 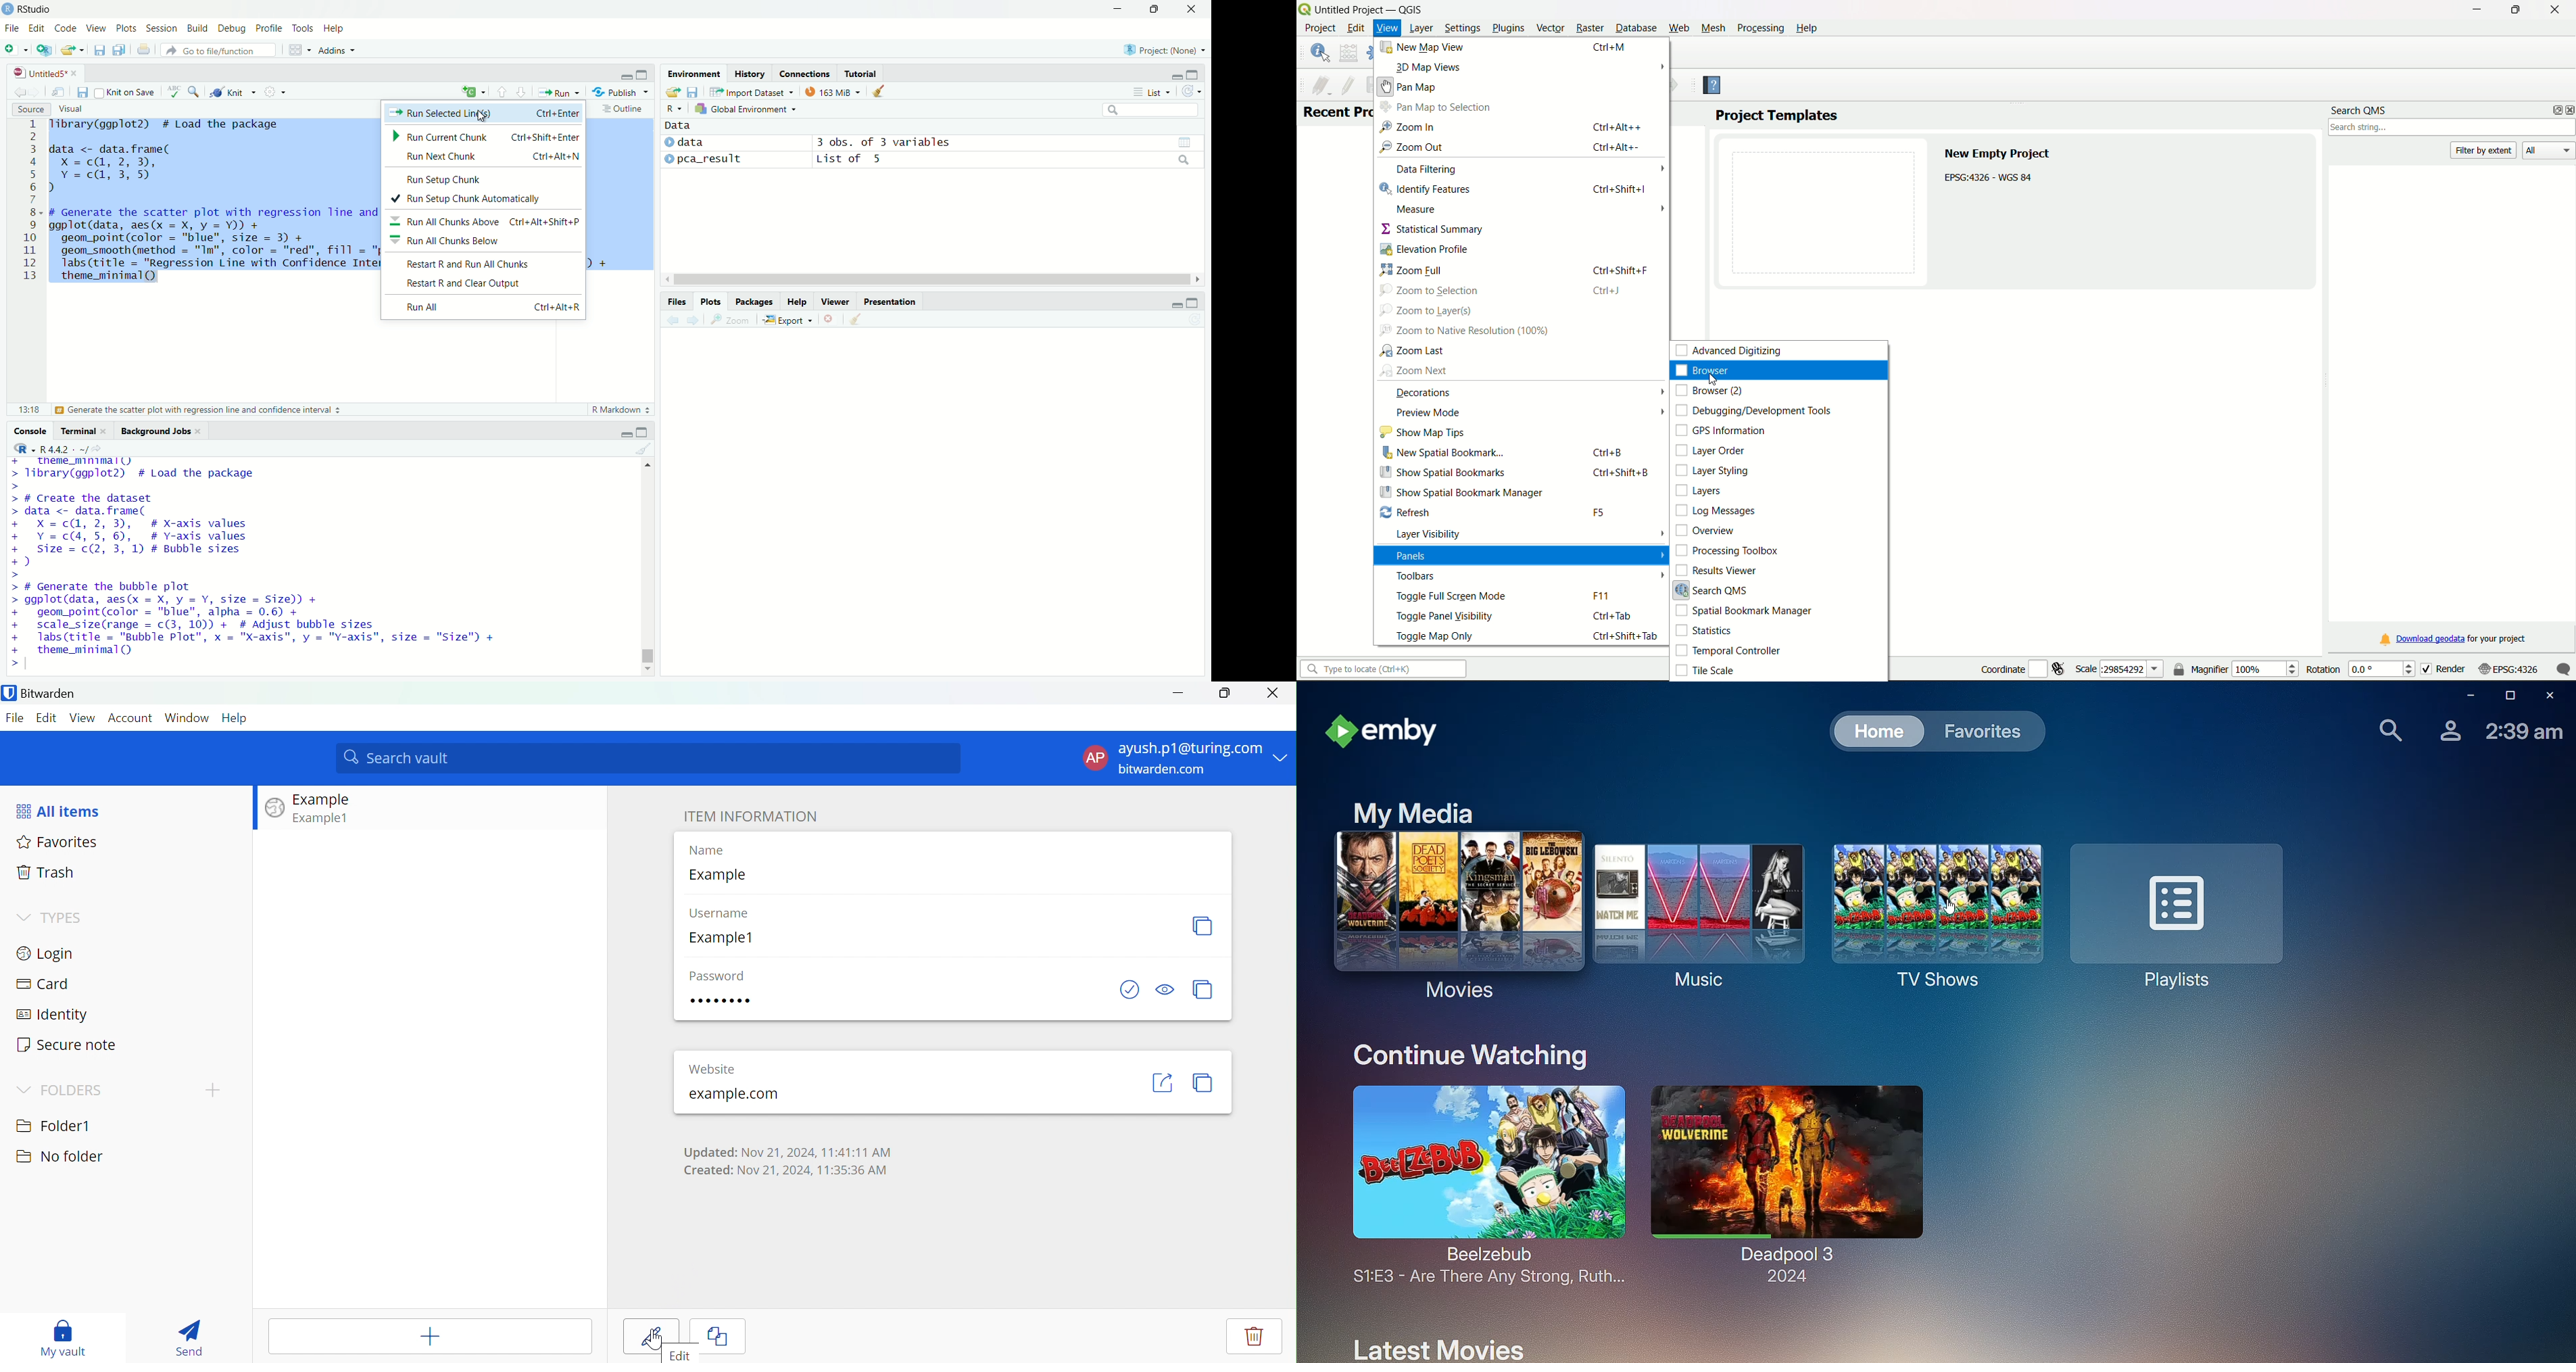 What do you see at coordinates (1421, 577) in the screenshot?
I see `Toolbars` at bounding box center [1421, 577].